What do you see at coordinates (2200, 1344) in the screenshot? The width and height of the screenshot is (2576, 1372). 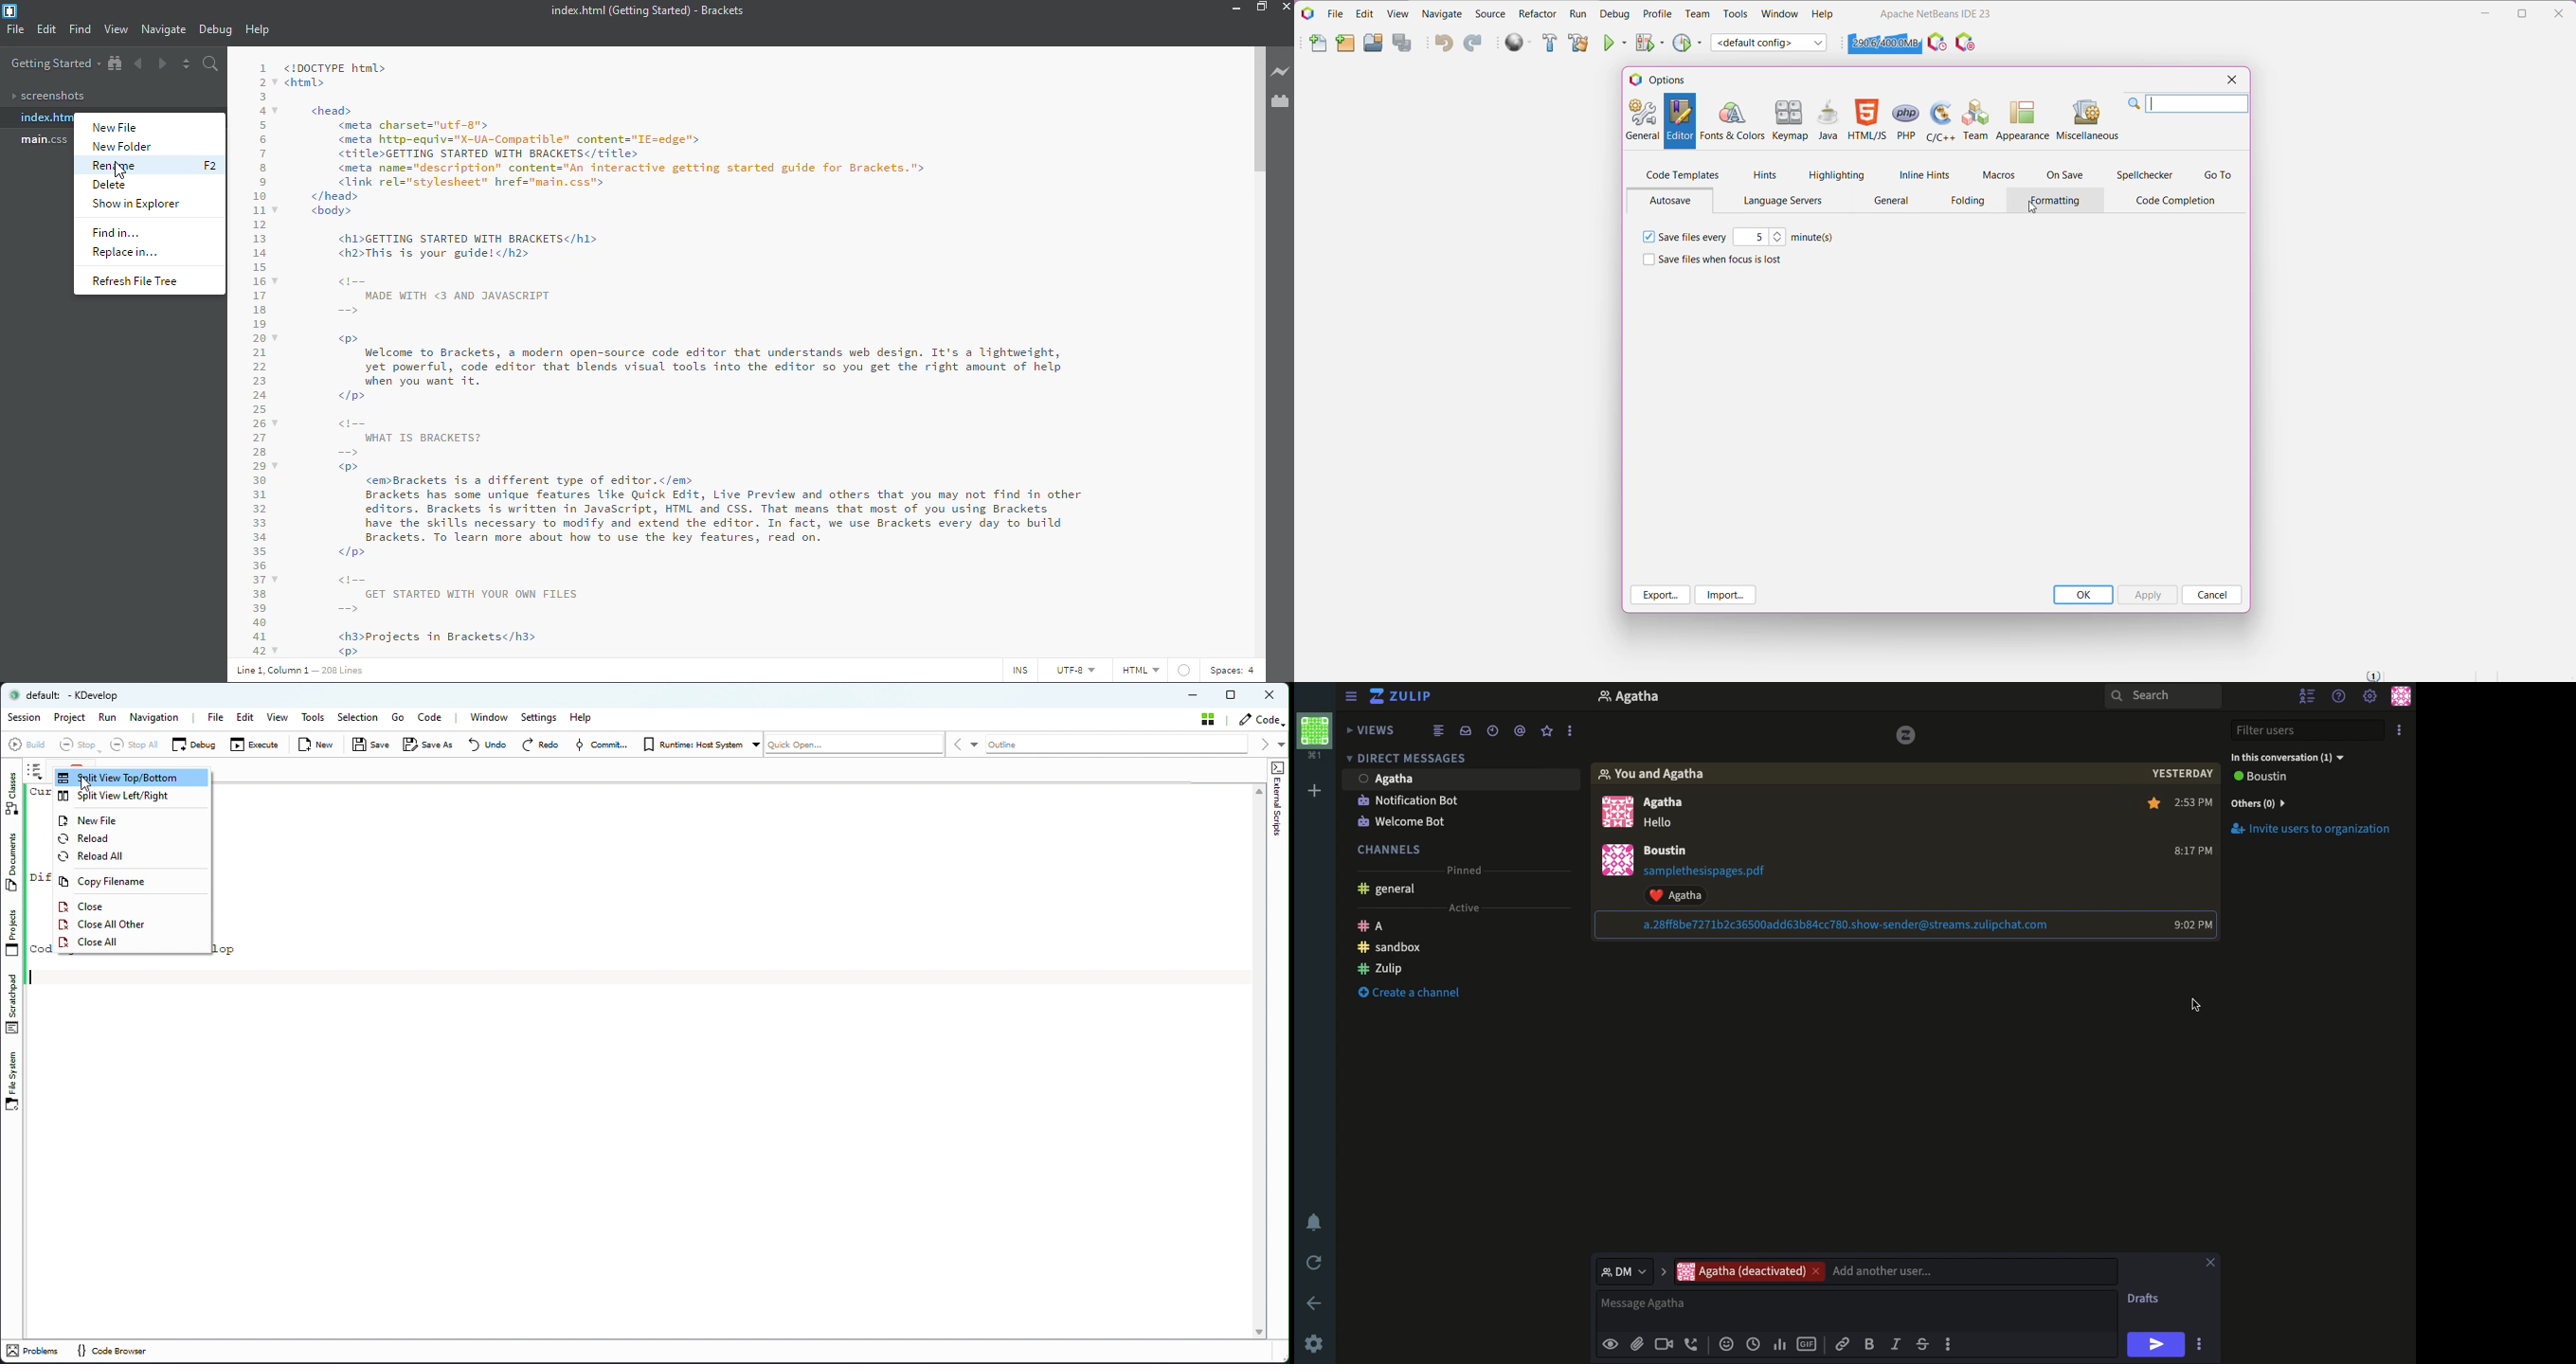 I see `options` at bounding box center [2200, 1344].